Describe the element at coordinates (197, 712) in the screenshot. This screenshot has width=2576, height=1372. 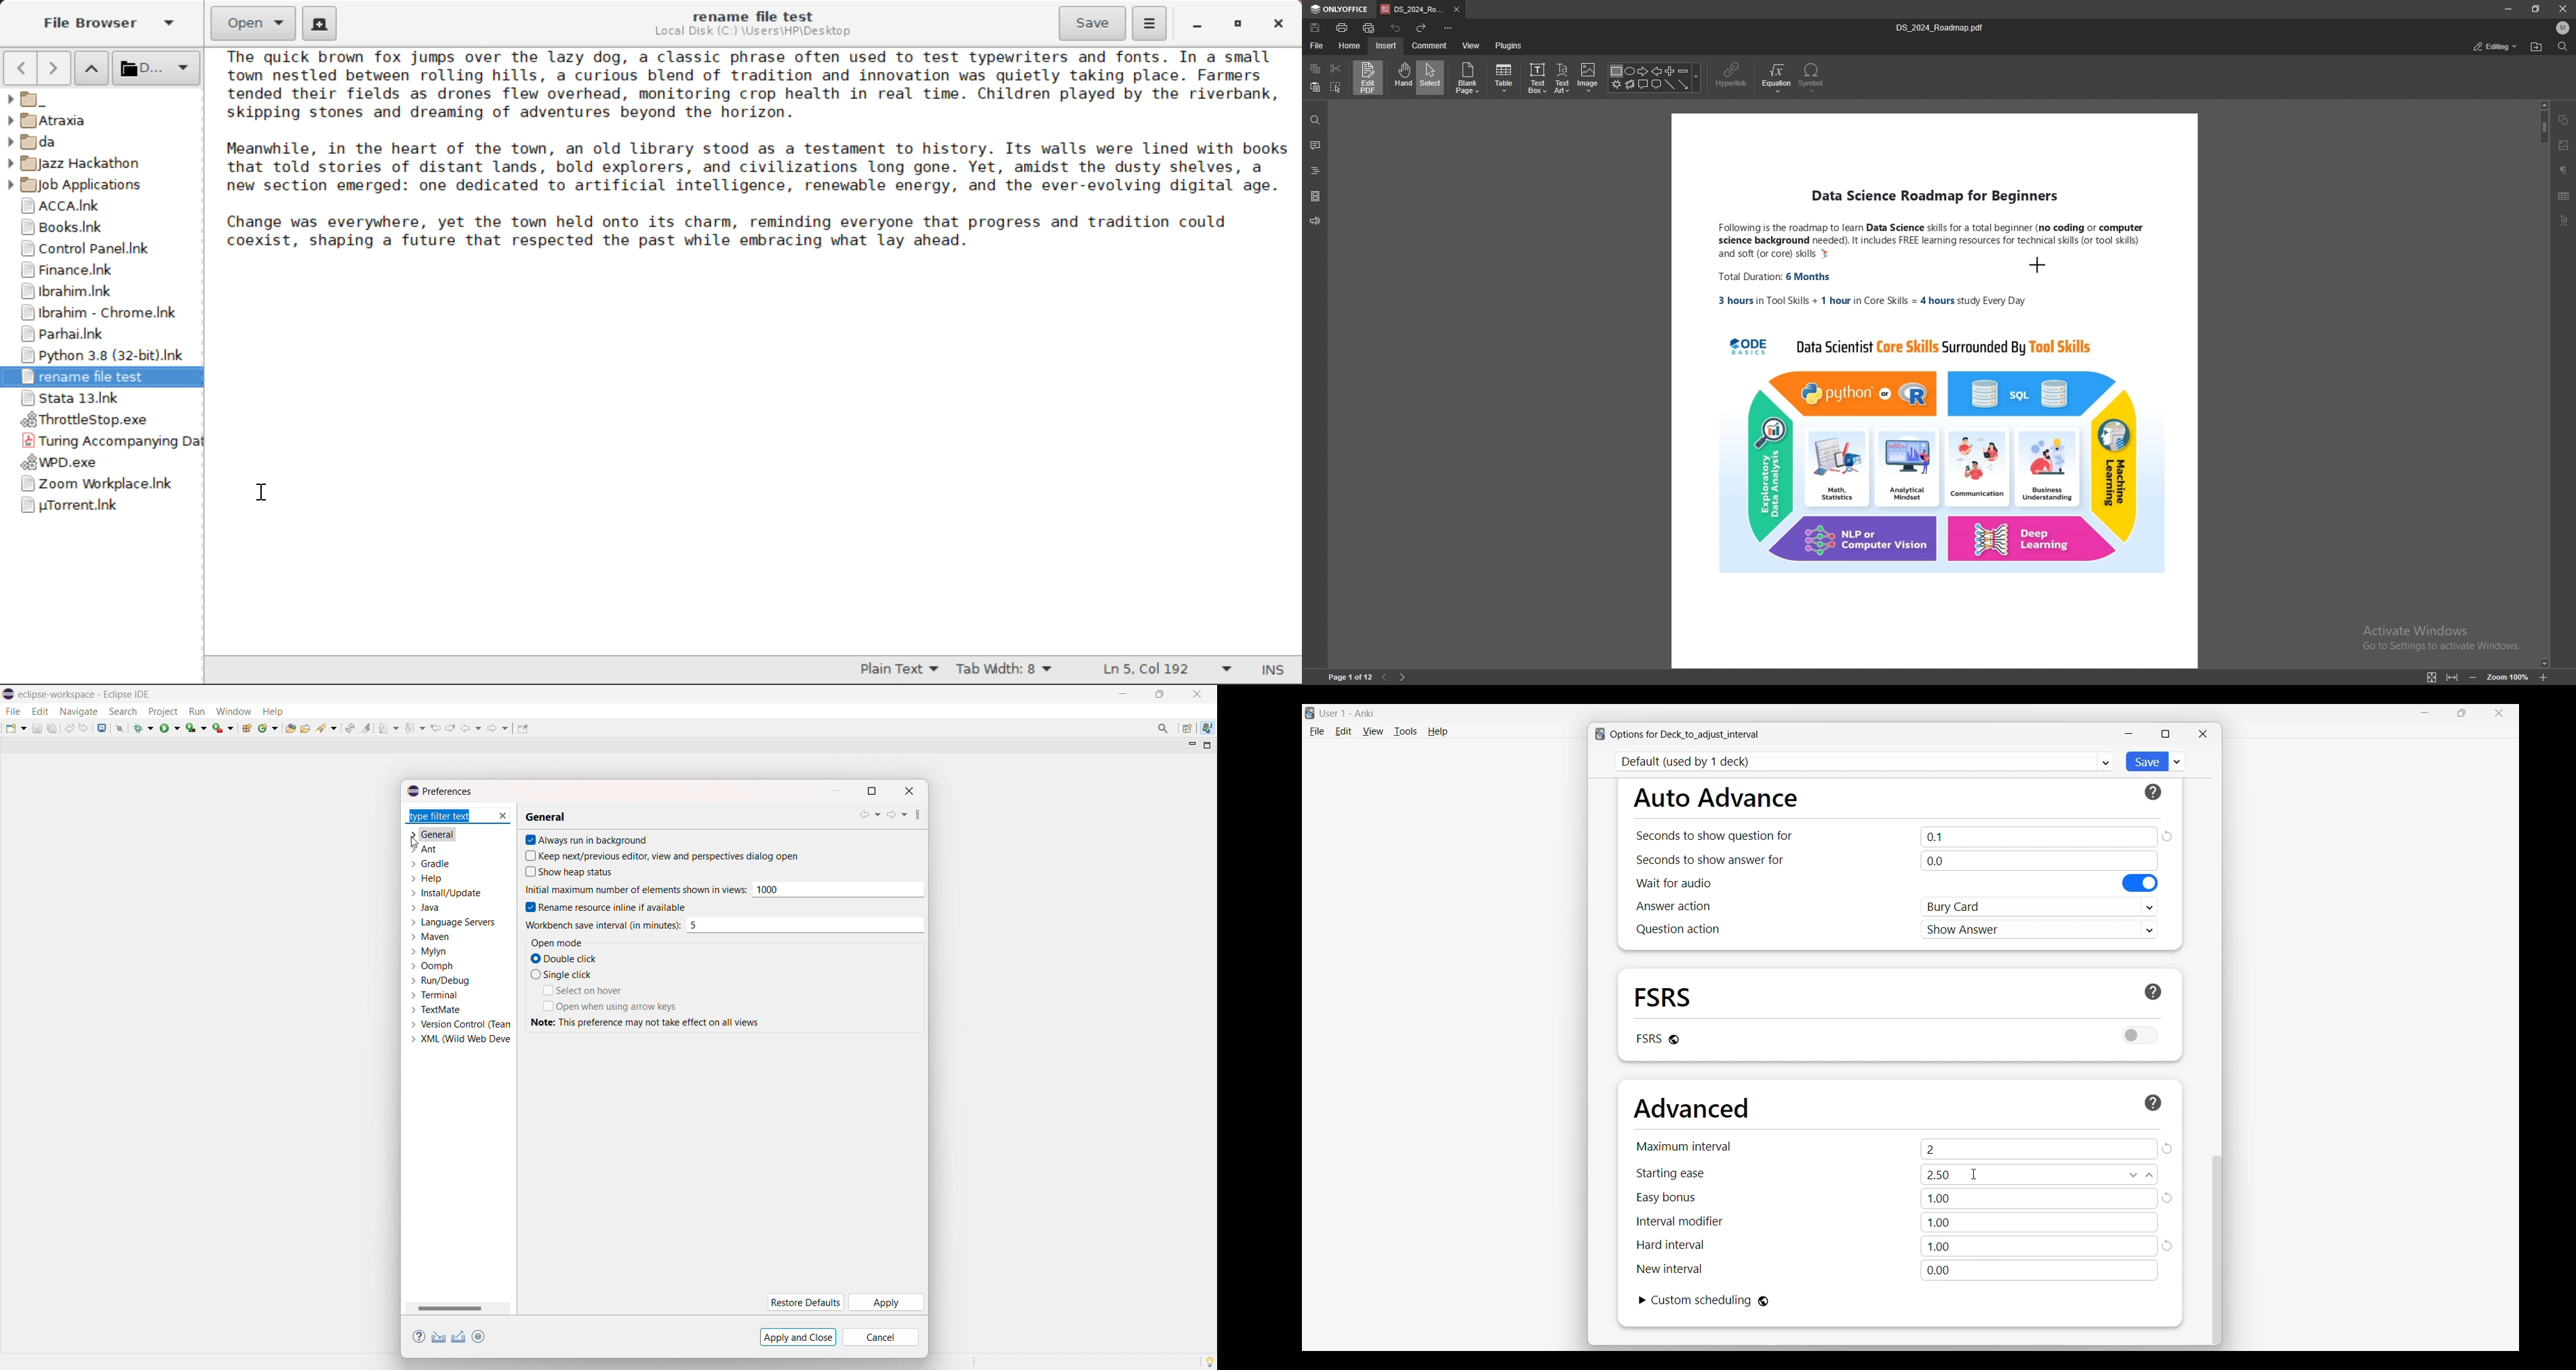
I see `run` at that location.